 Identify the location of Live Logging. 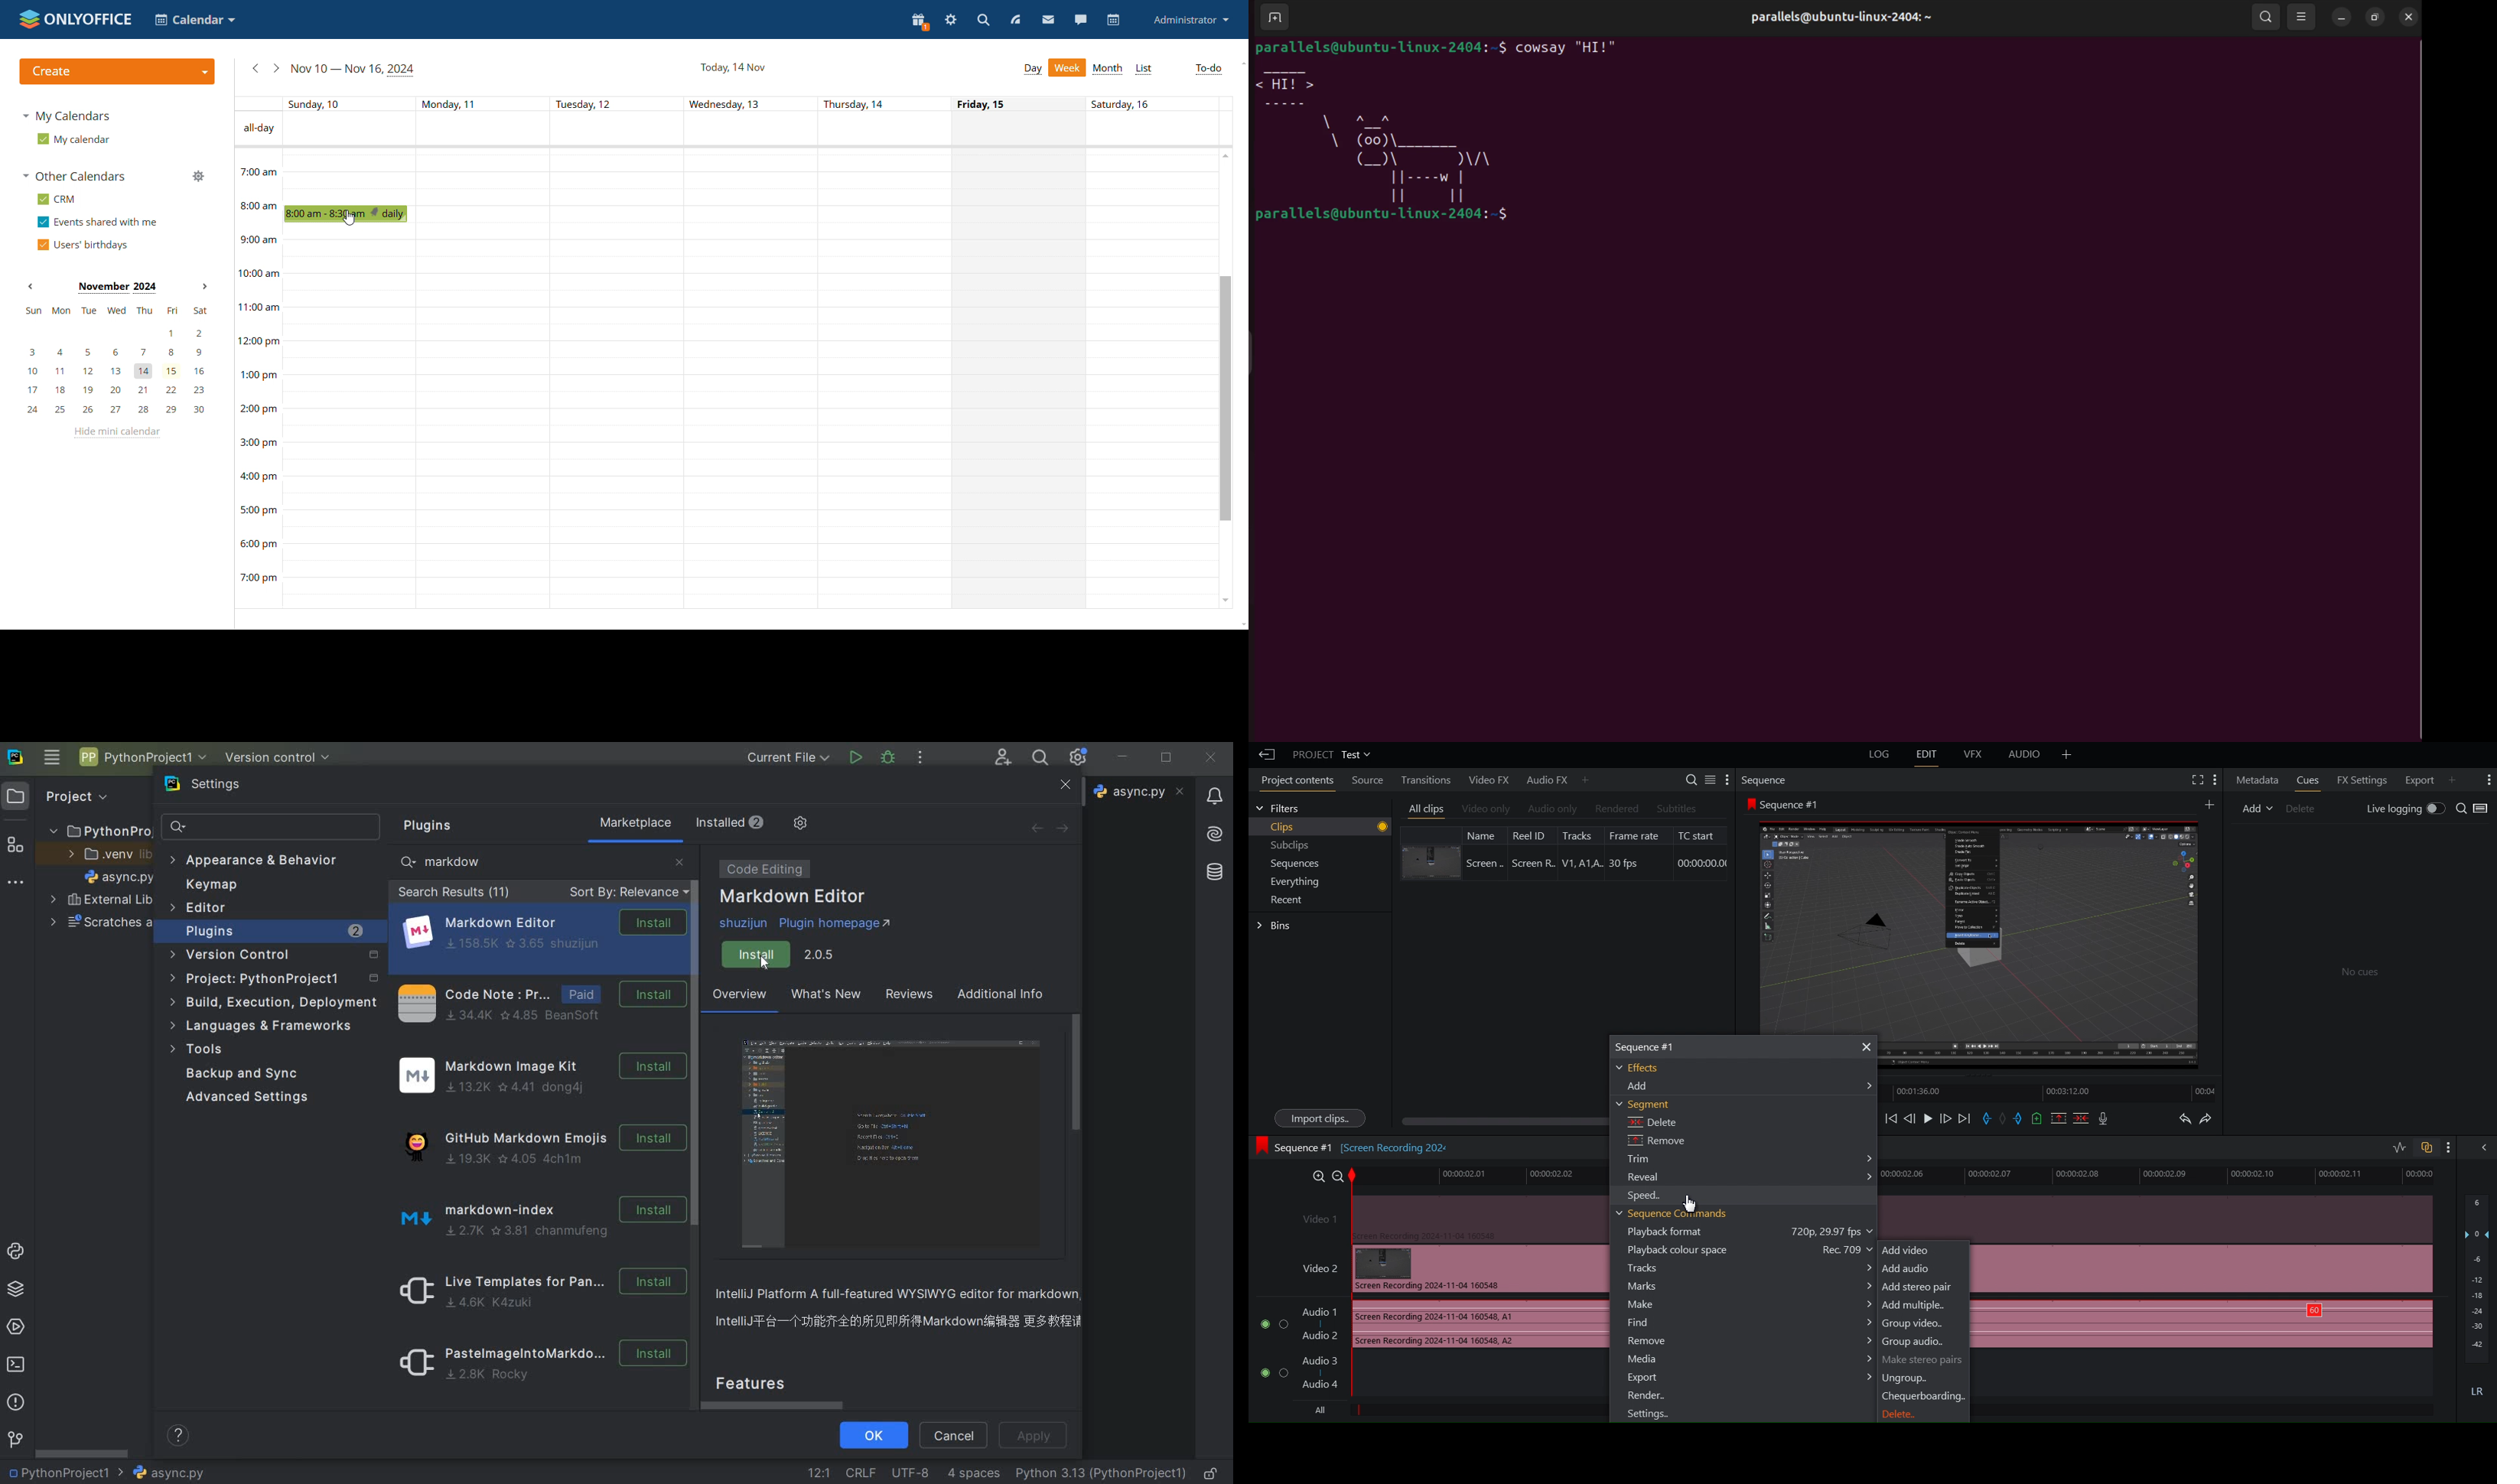
(2403, 810).